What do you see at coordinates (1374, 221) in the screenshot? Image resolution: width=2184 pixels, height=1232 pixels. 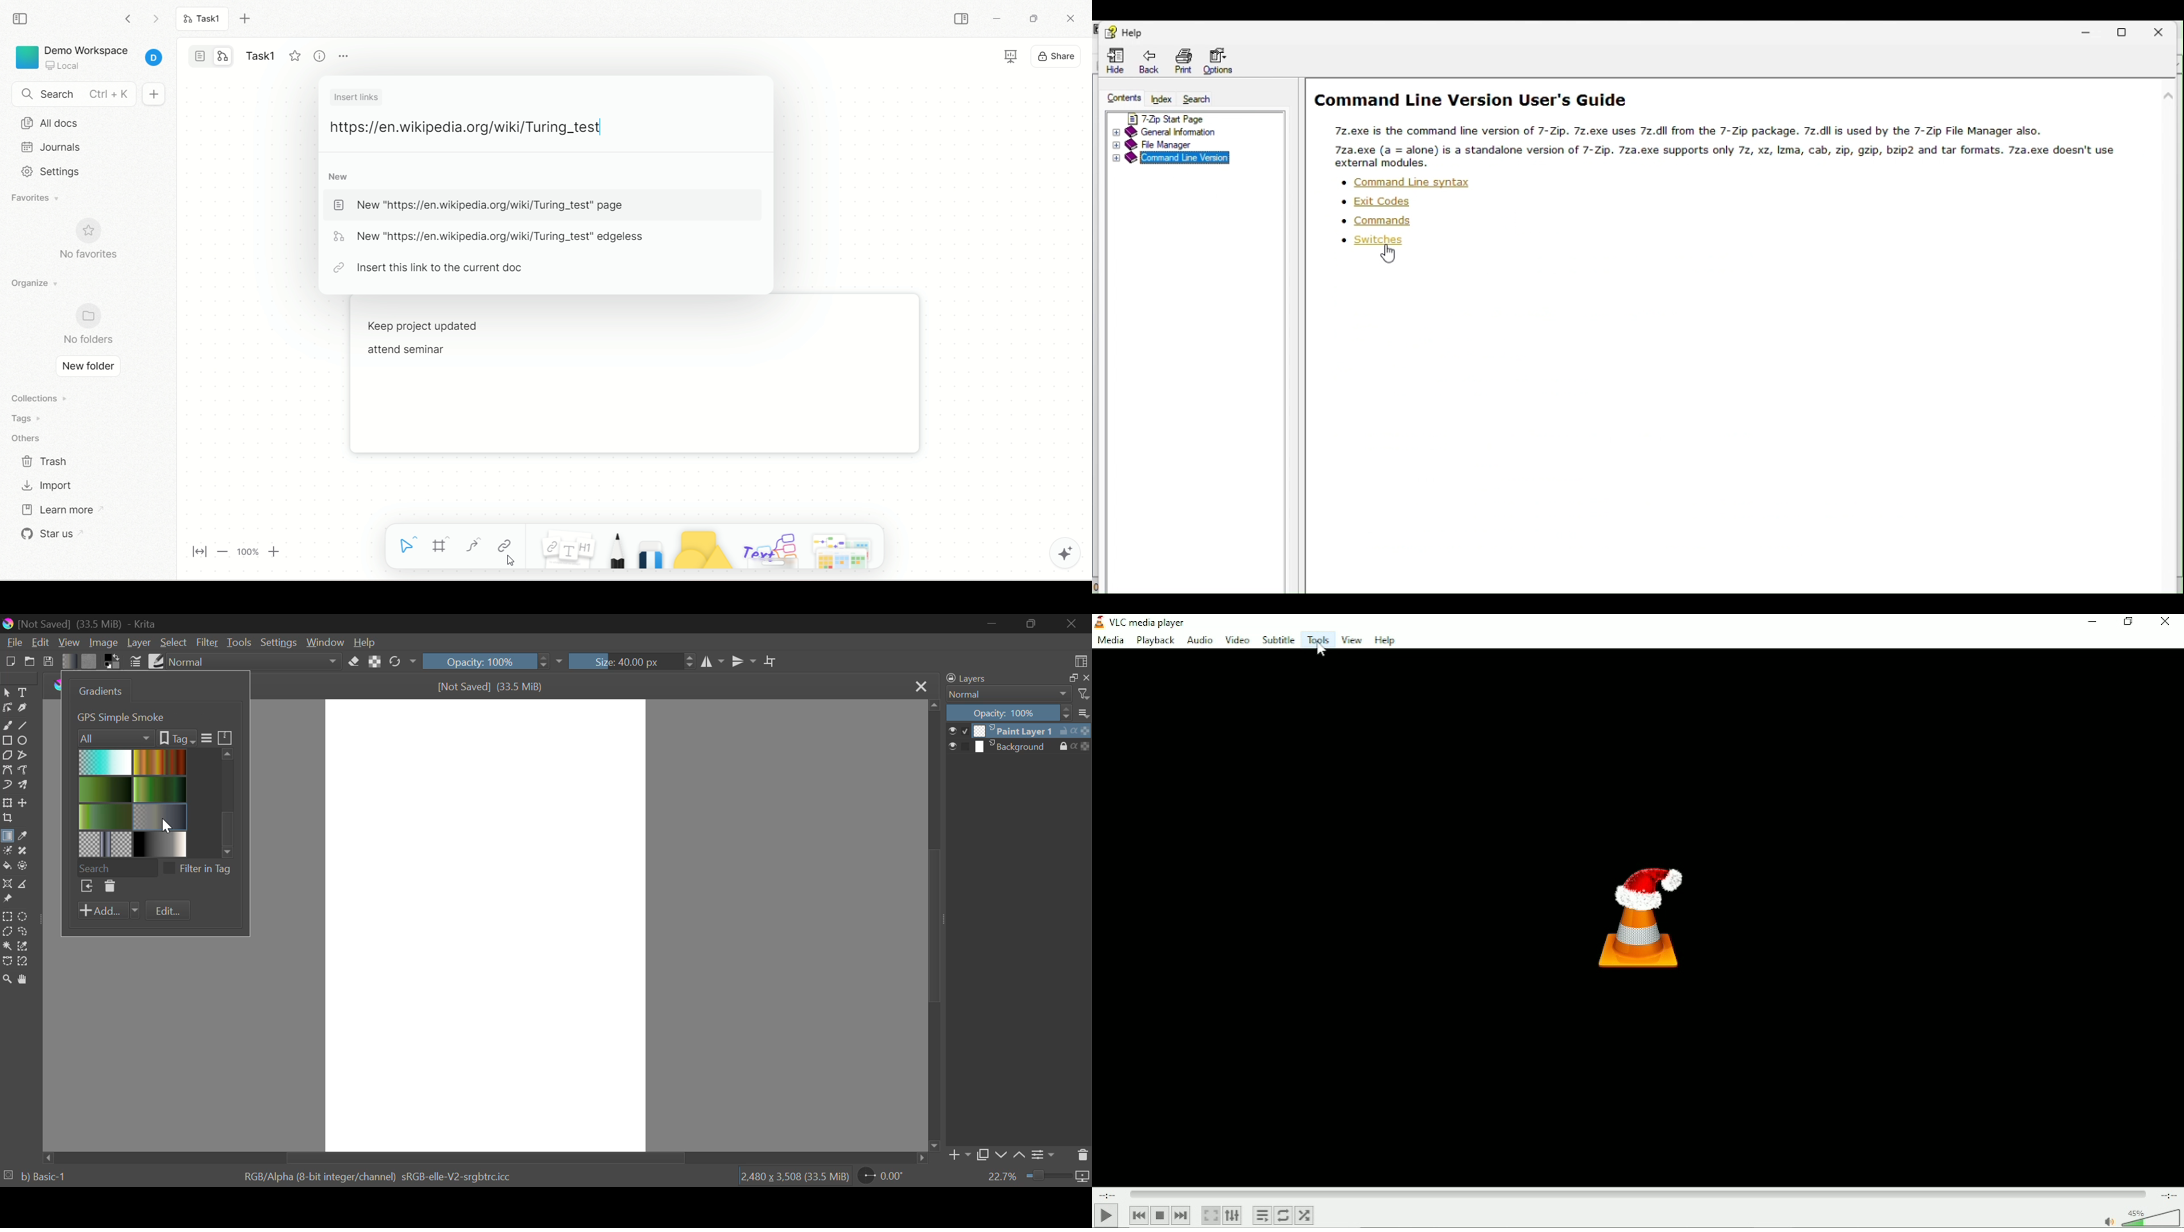 I see `commands` at bounding box center [1374, 221].